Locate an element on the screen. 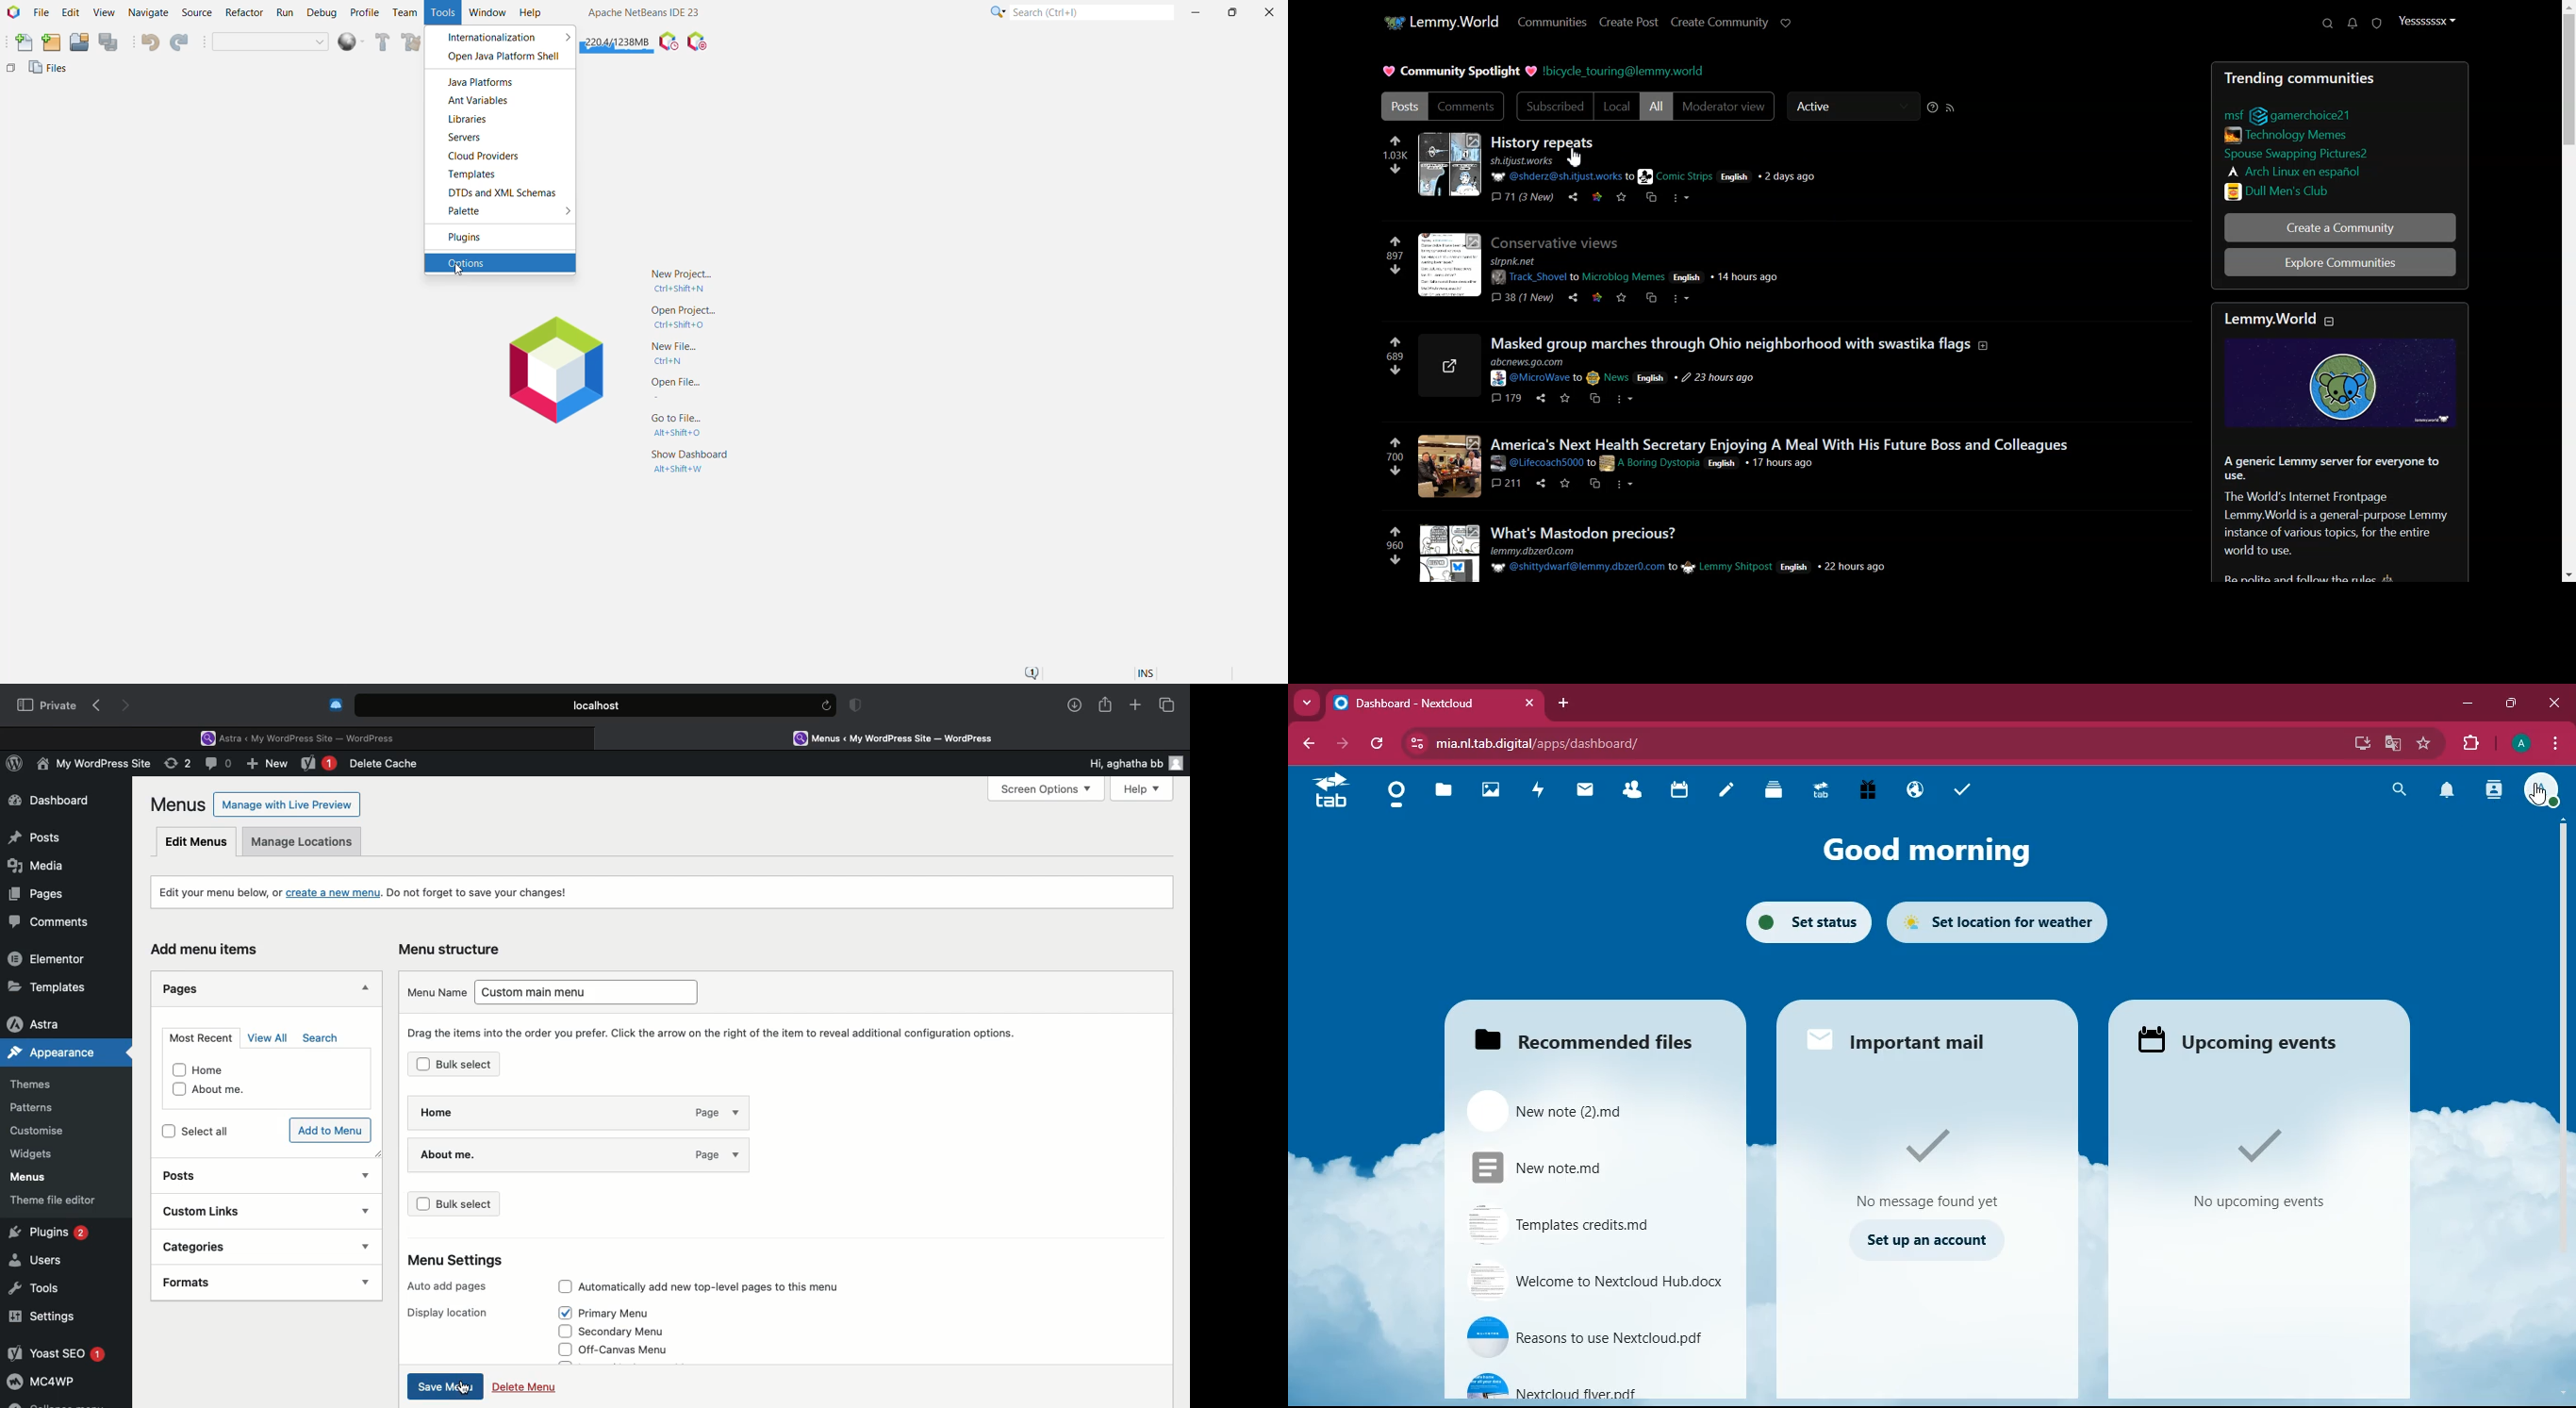  Check box is located at coordinates (565, 1286).